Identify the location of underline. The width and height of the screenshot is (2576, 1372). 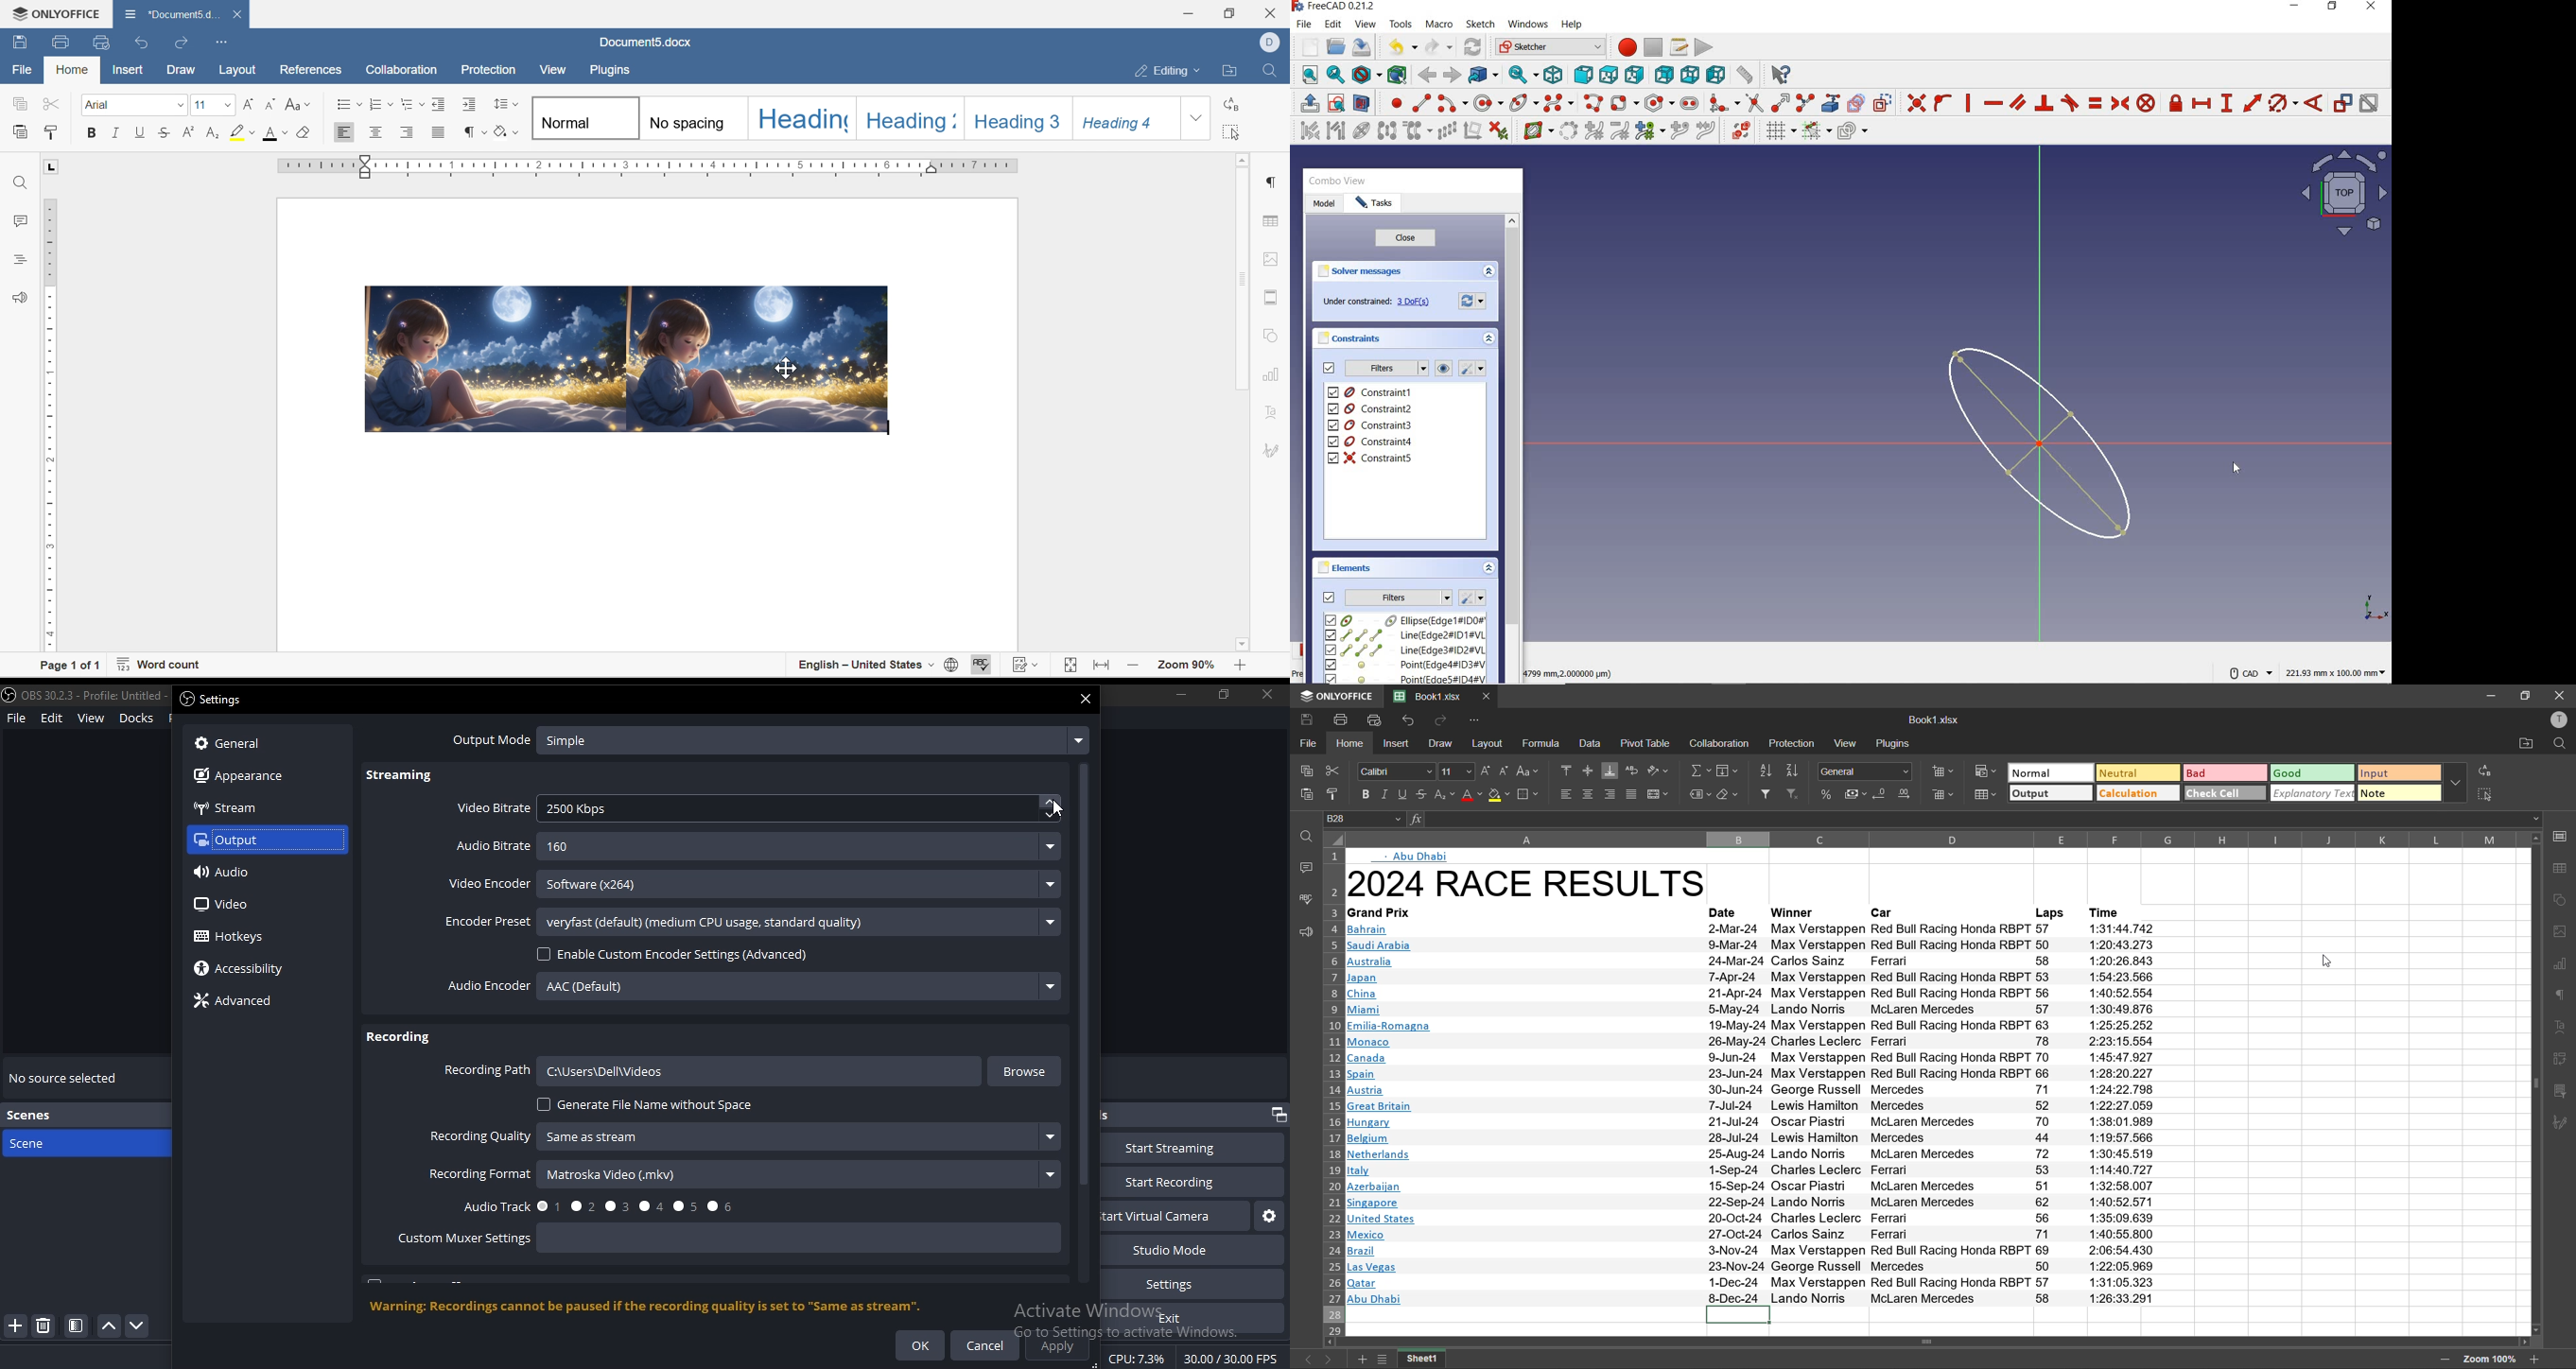
(1405, 794).